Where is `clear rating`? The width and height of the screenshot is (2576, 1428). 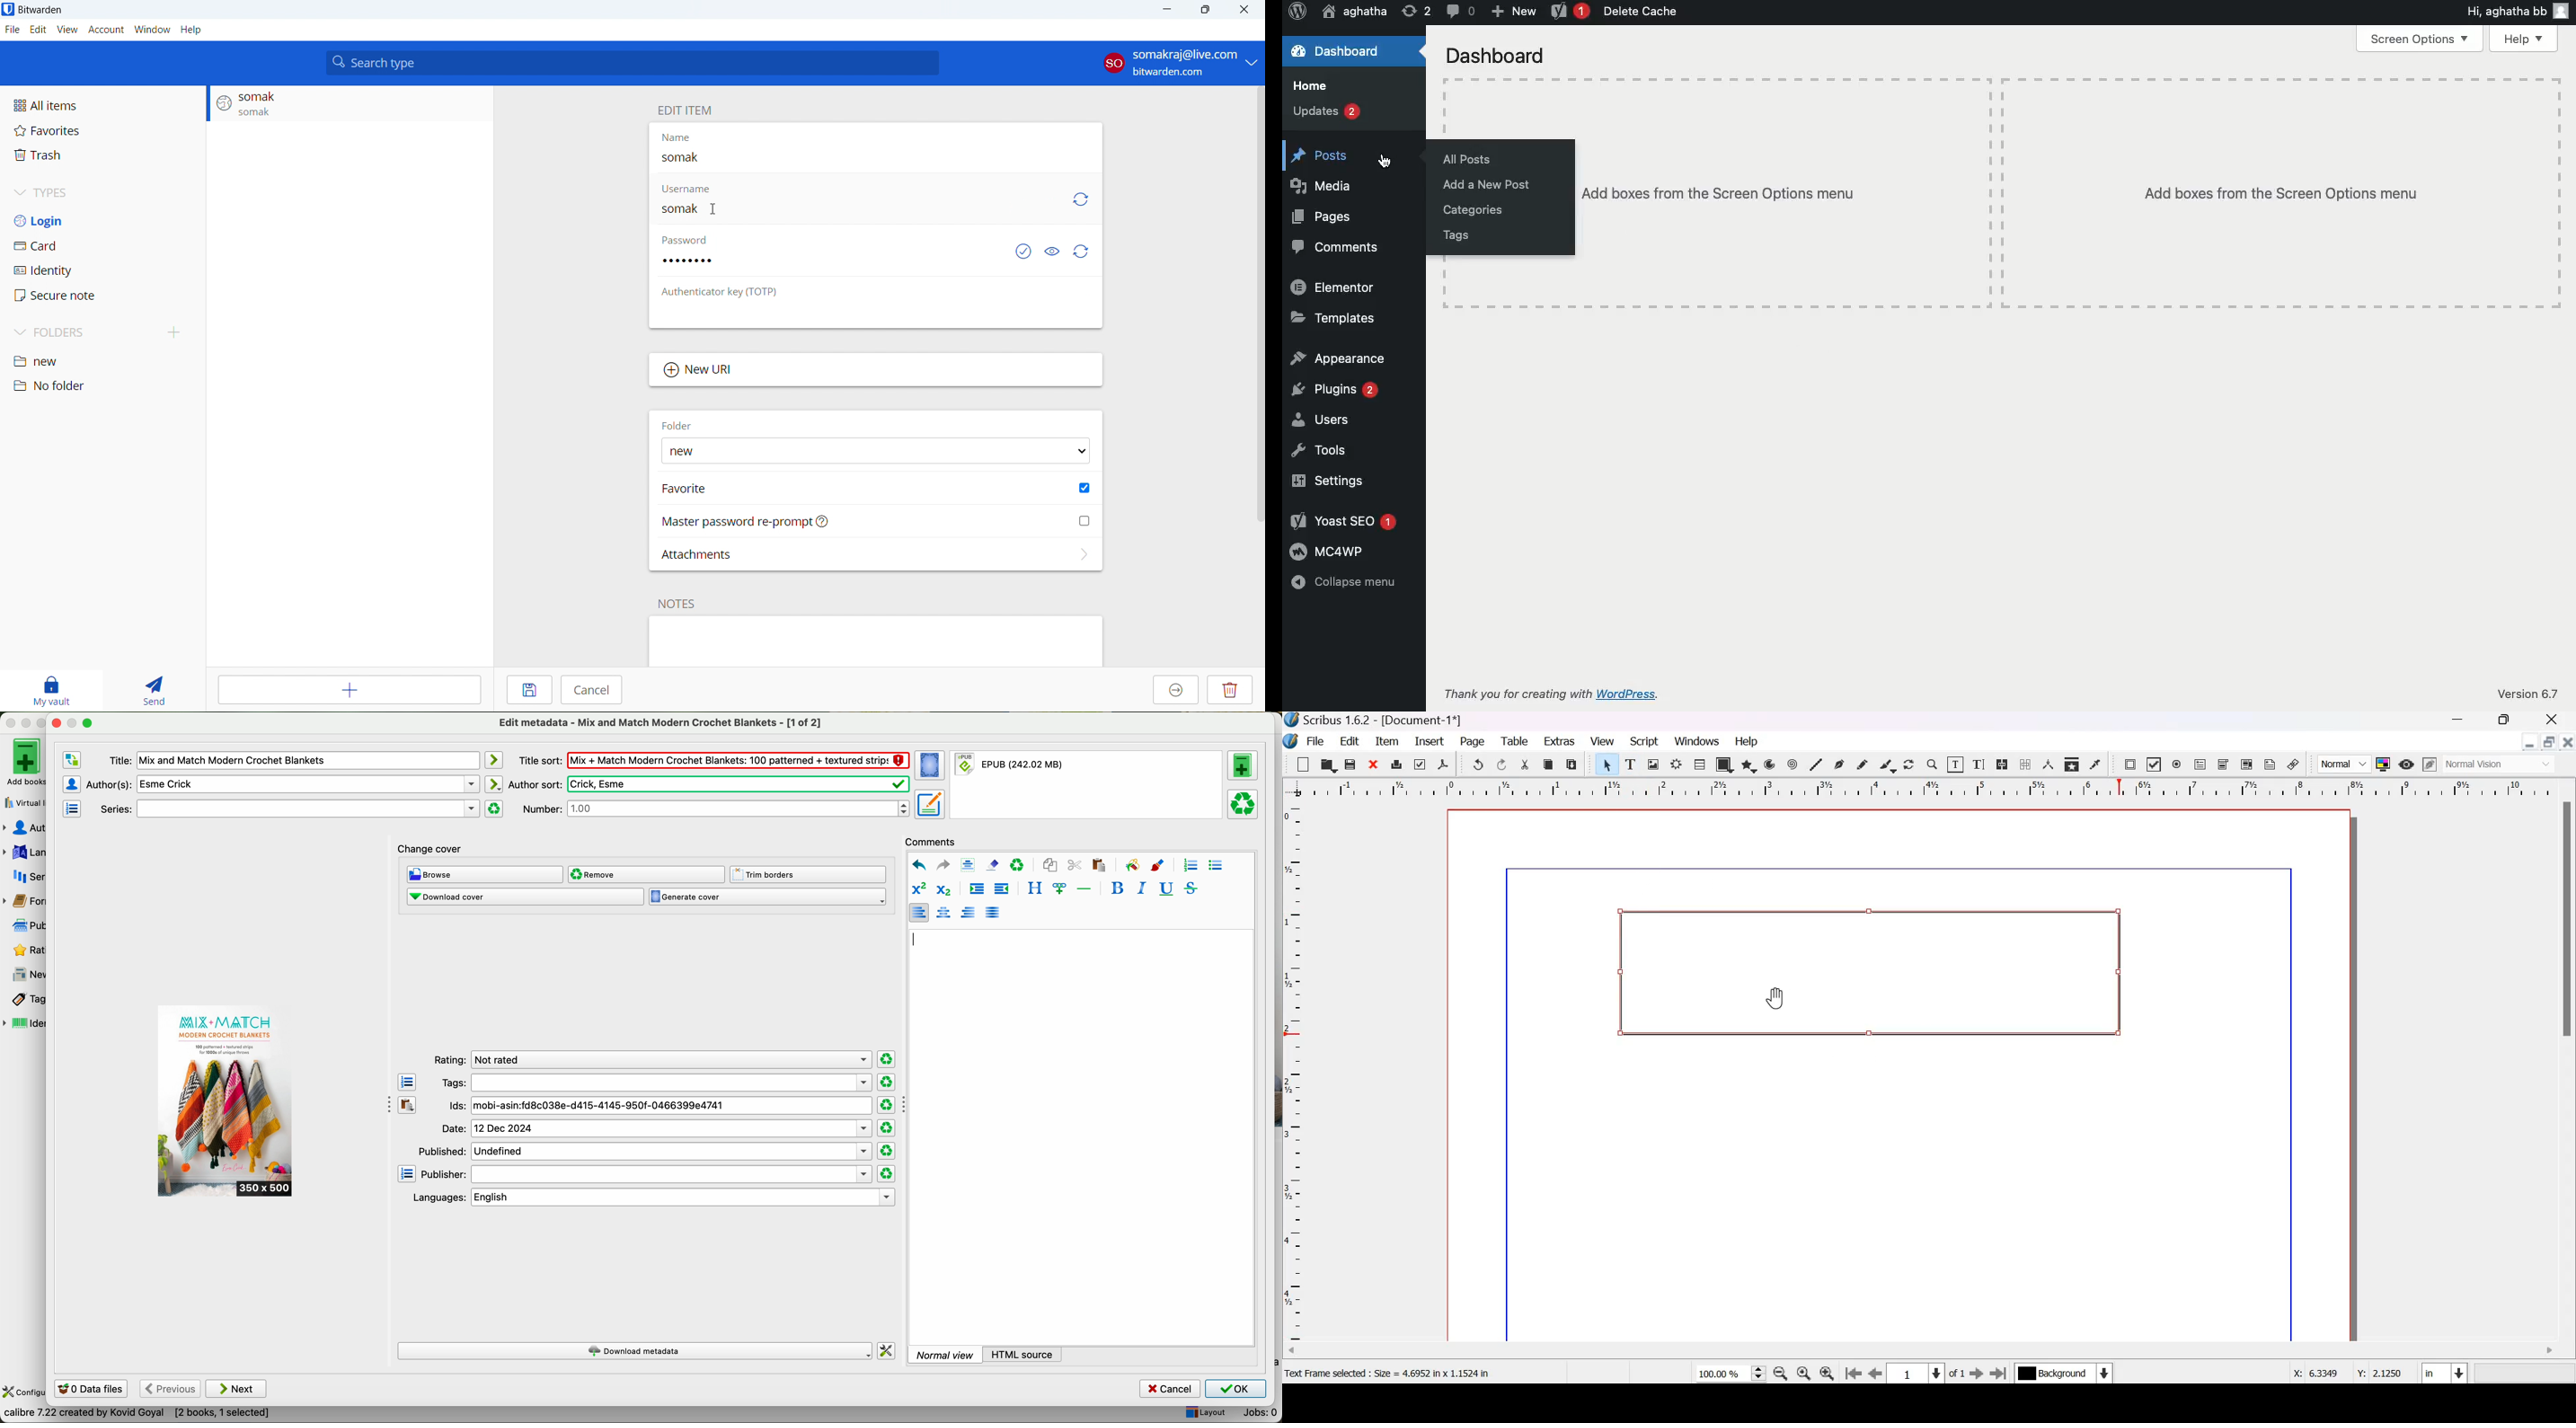
clear rating is located at coordinates (887, 1151).